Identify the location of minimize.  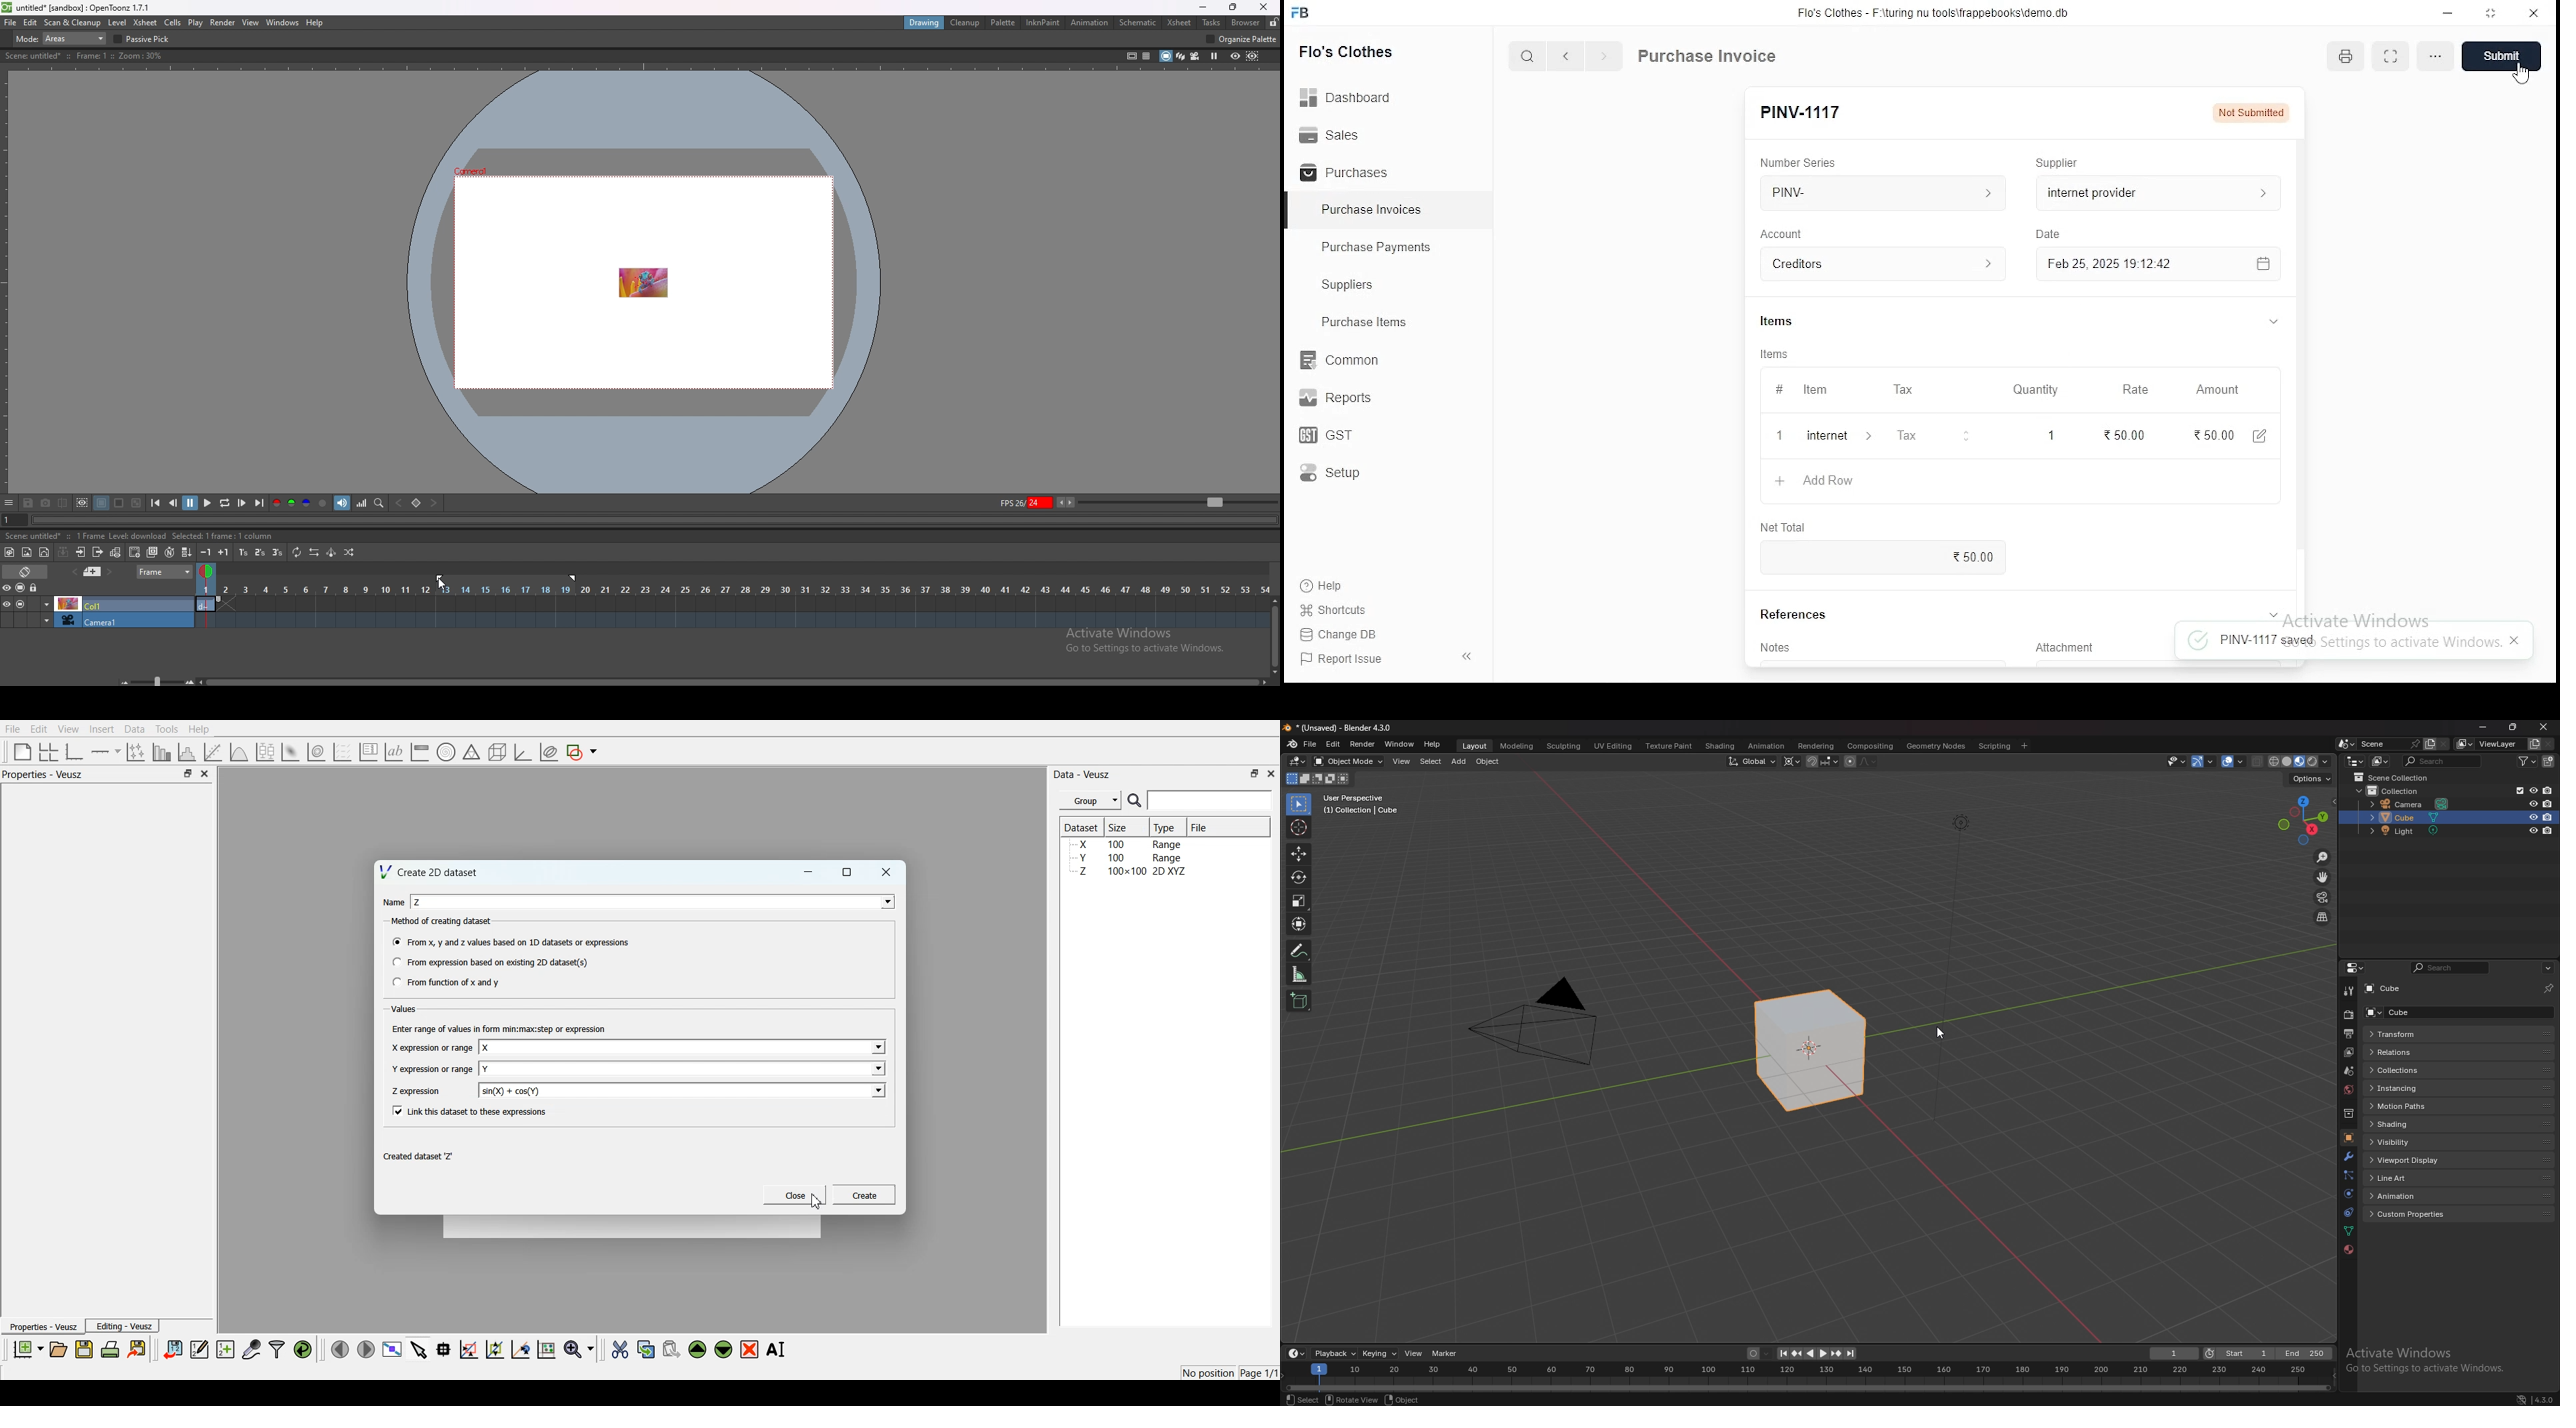
(2486, 727).